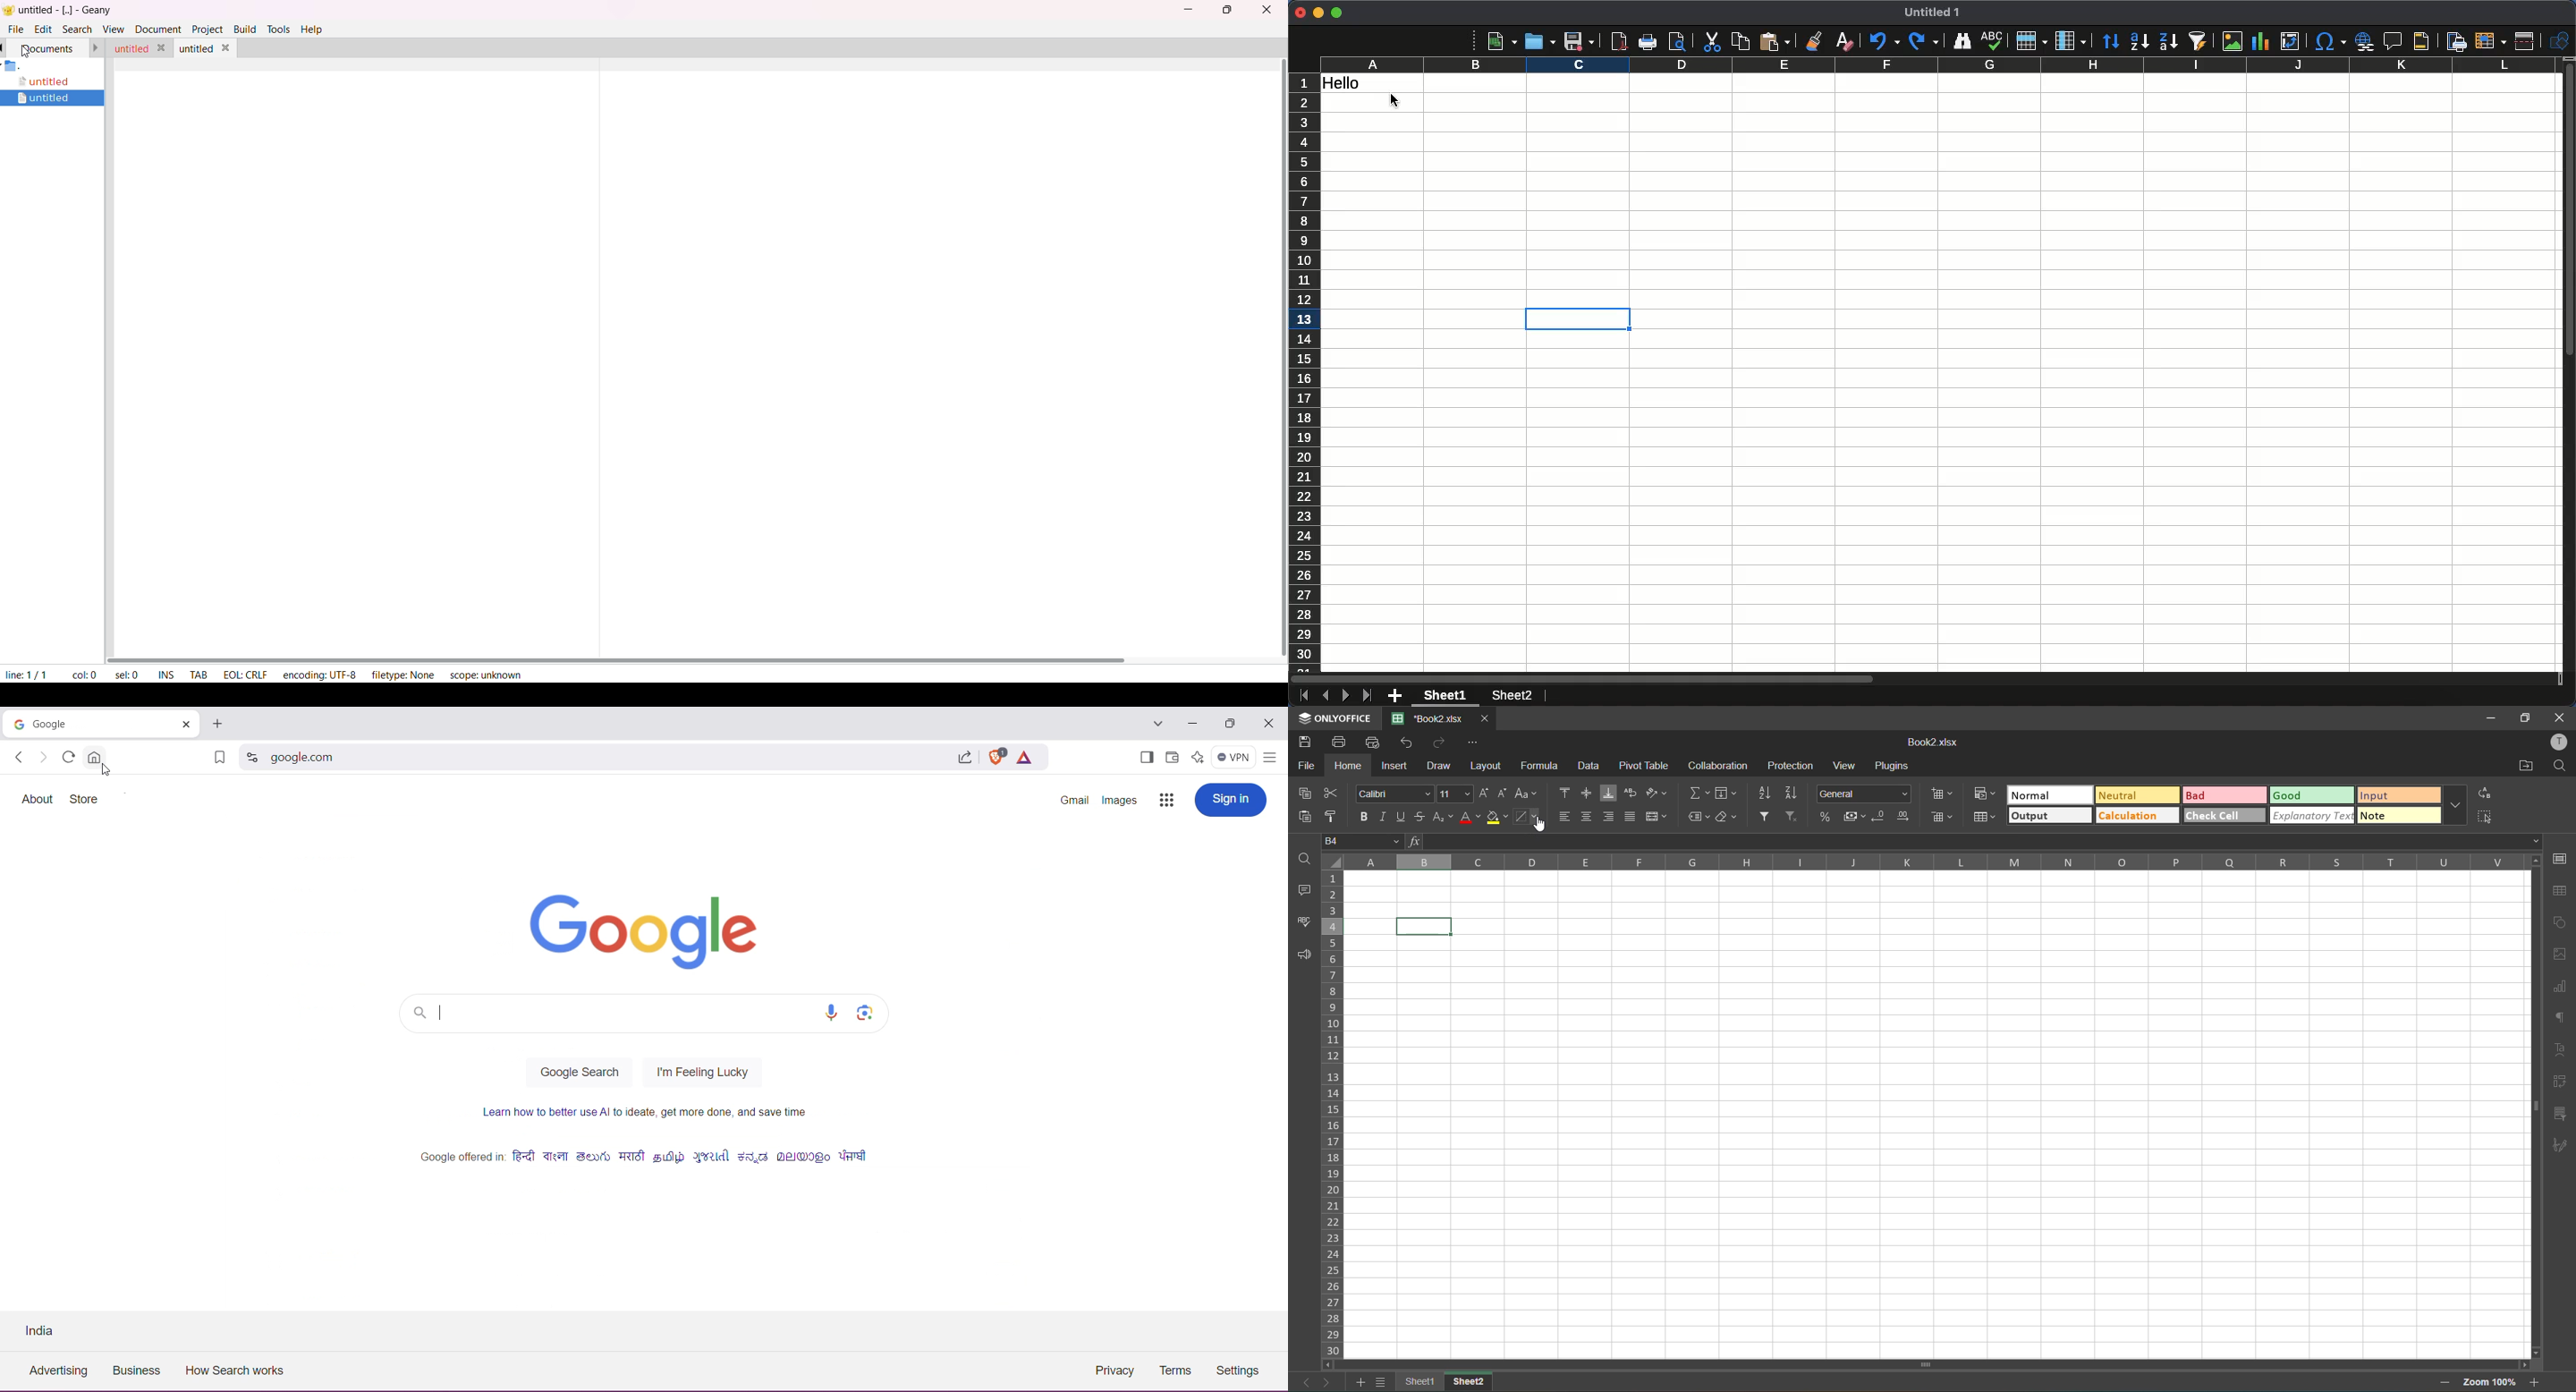  What do you see at coordinates (1075, 801) in the screenshot?
I see `Gmail` at bounding box center [1075, 801].